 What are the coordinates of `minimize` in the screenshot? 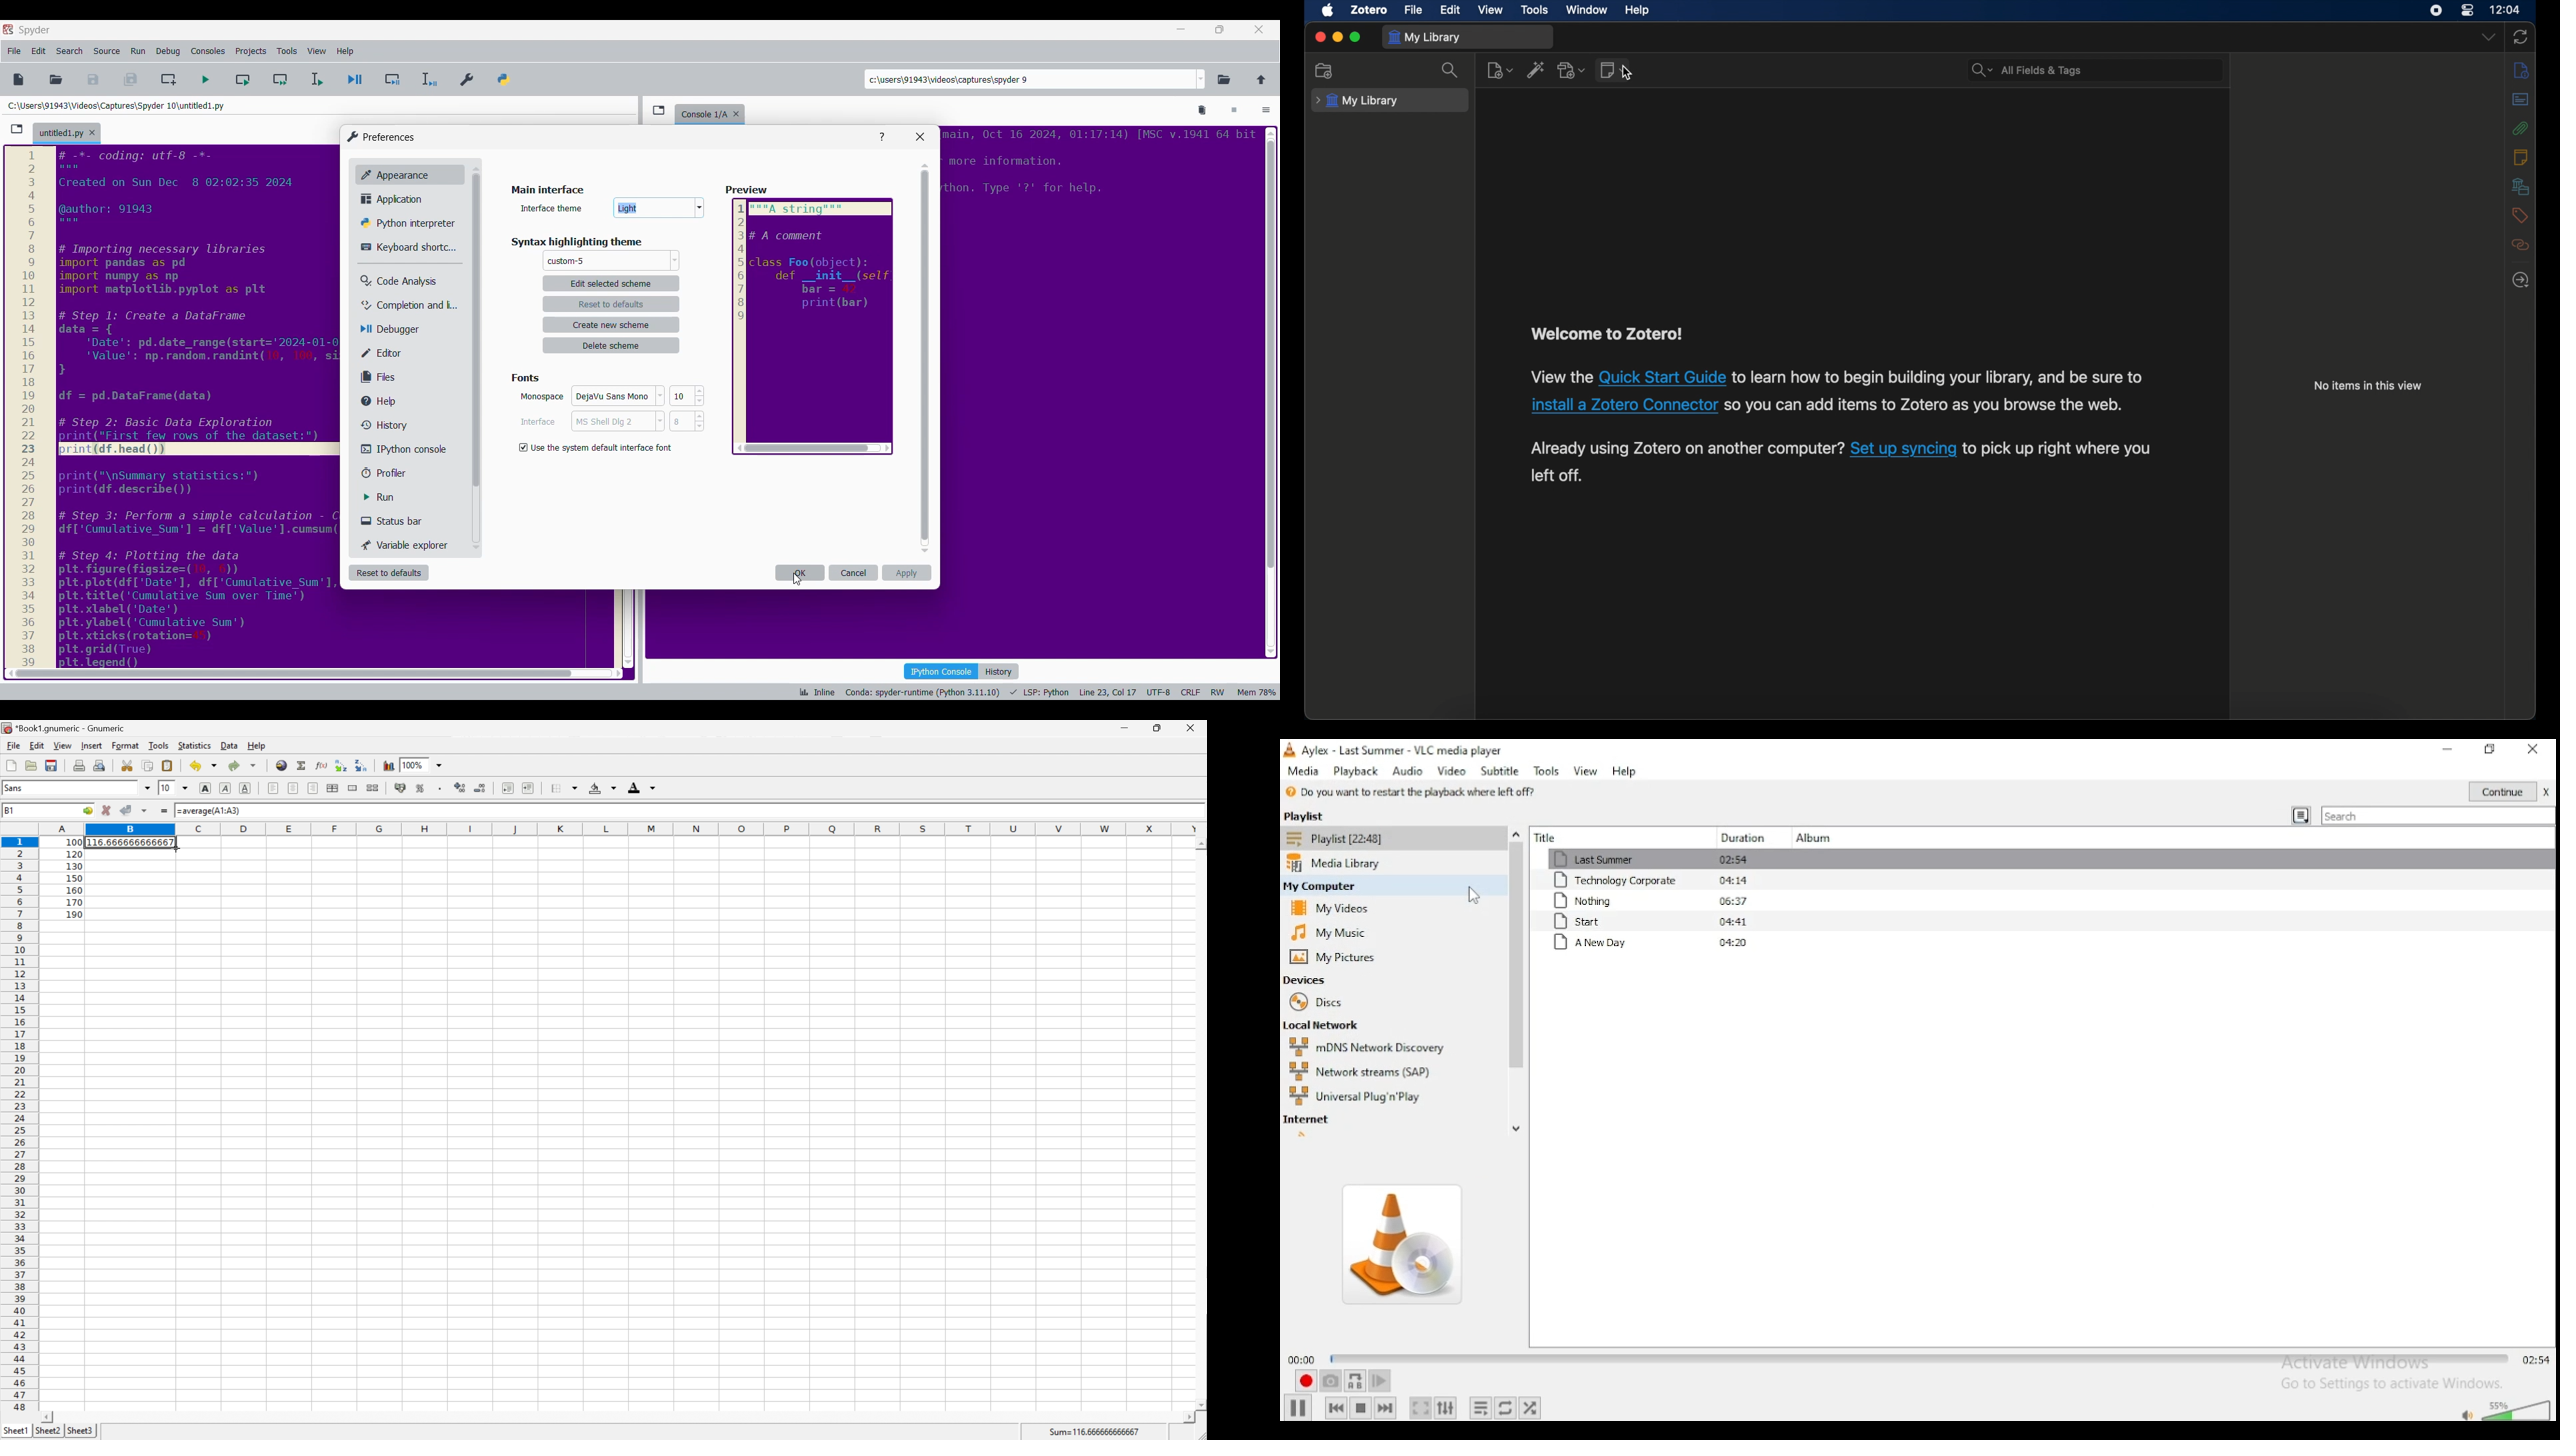 It's located at (1339, 38).